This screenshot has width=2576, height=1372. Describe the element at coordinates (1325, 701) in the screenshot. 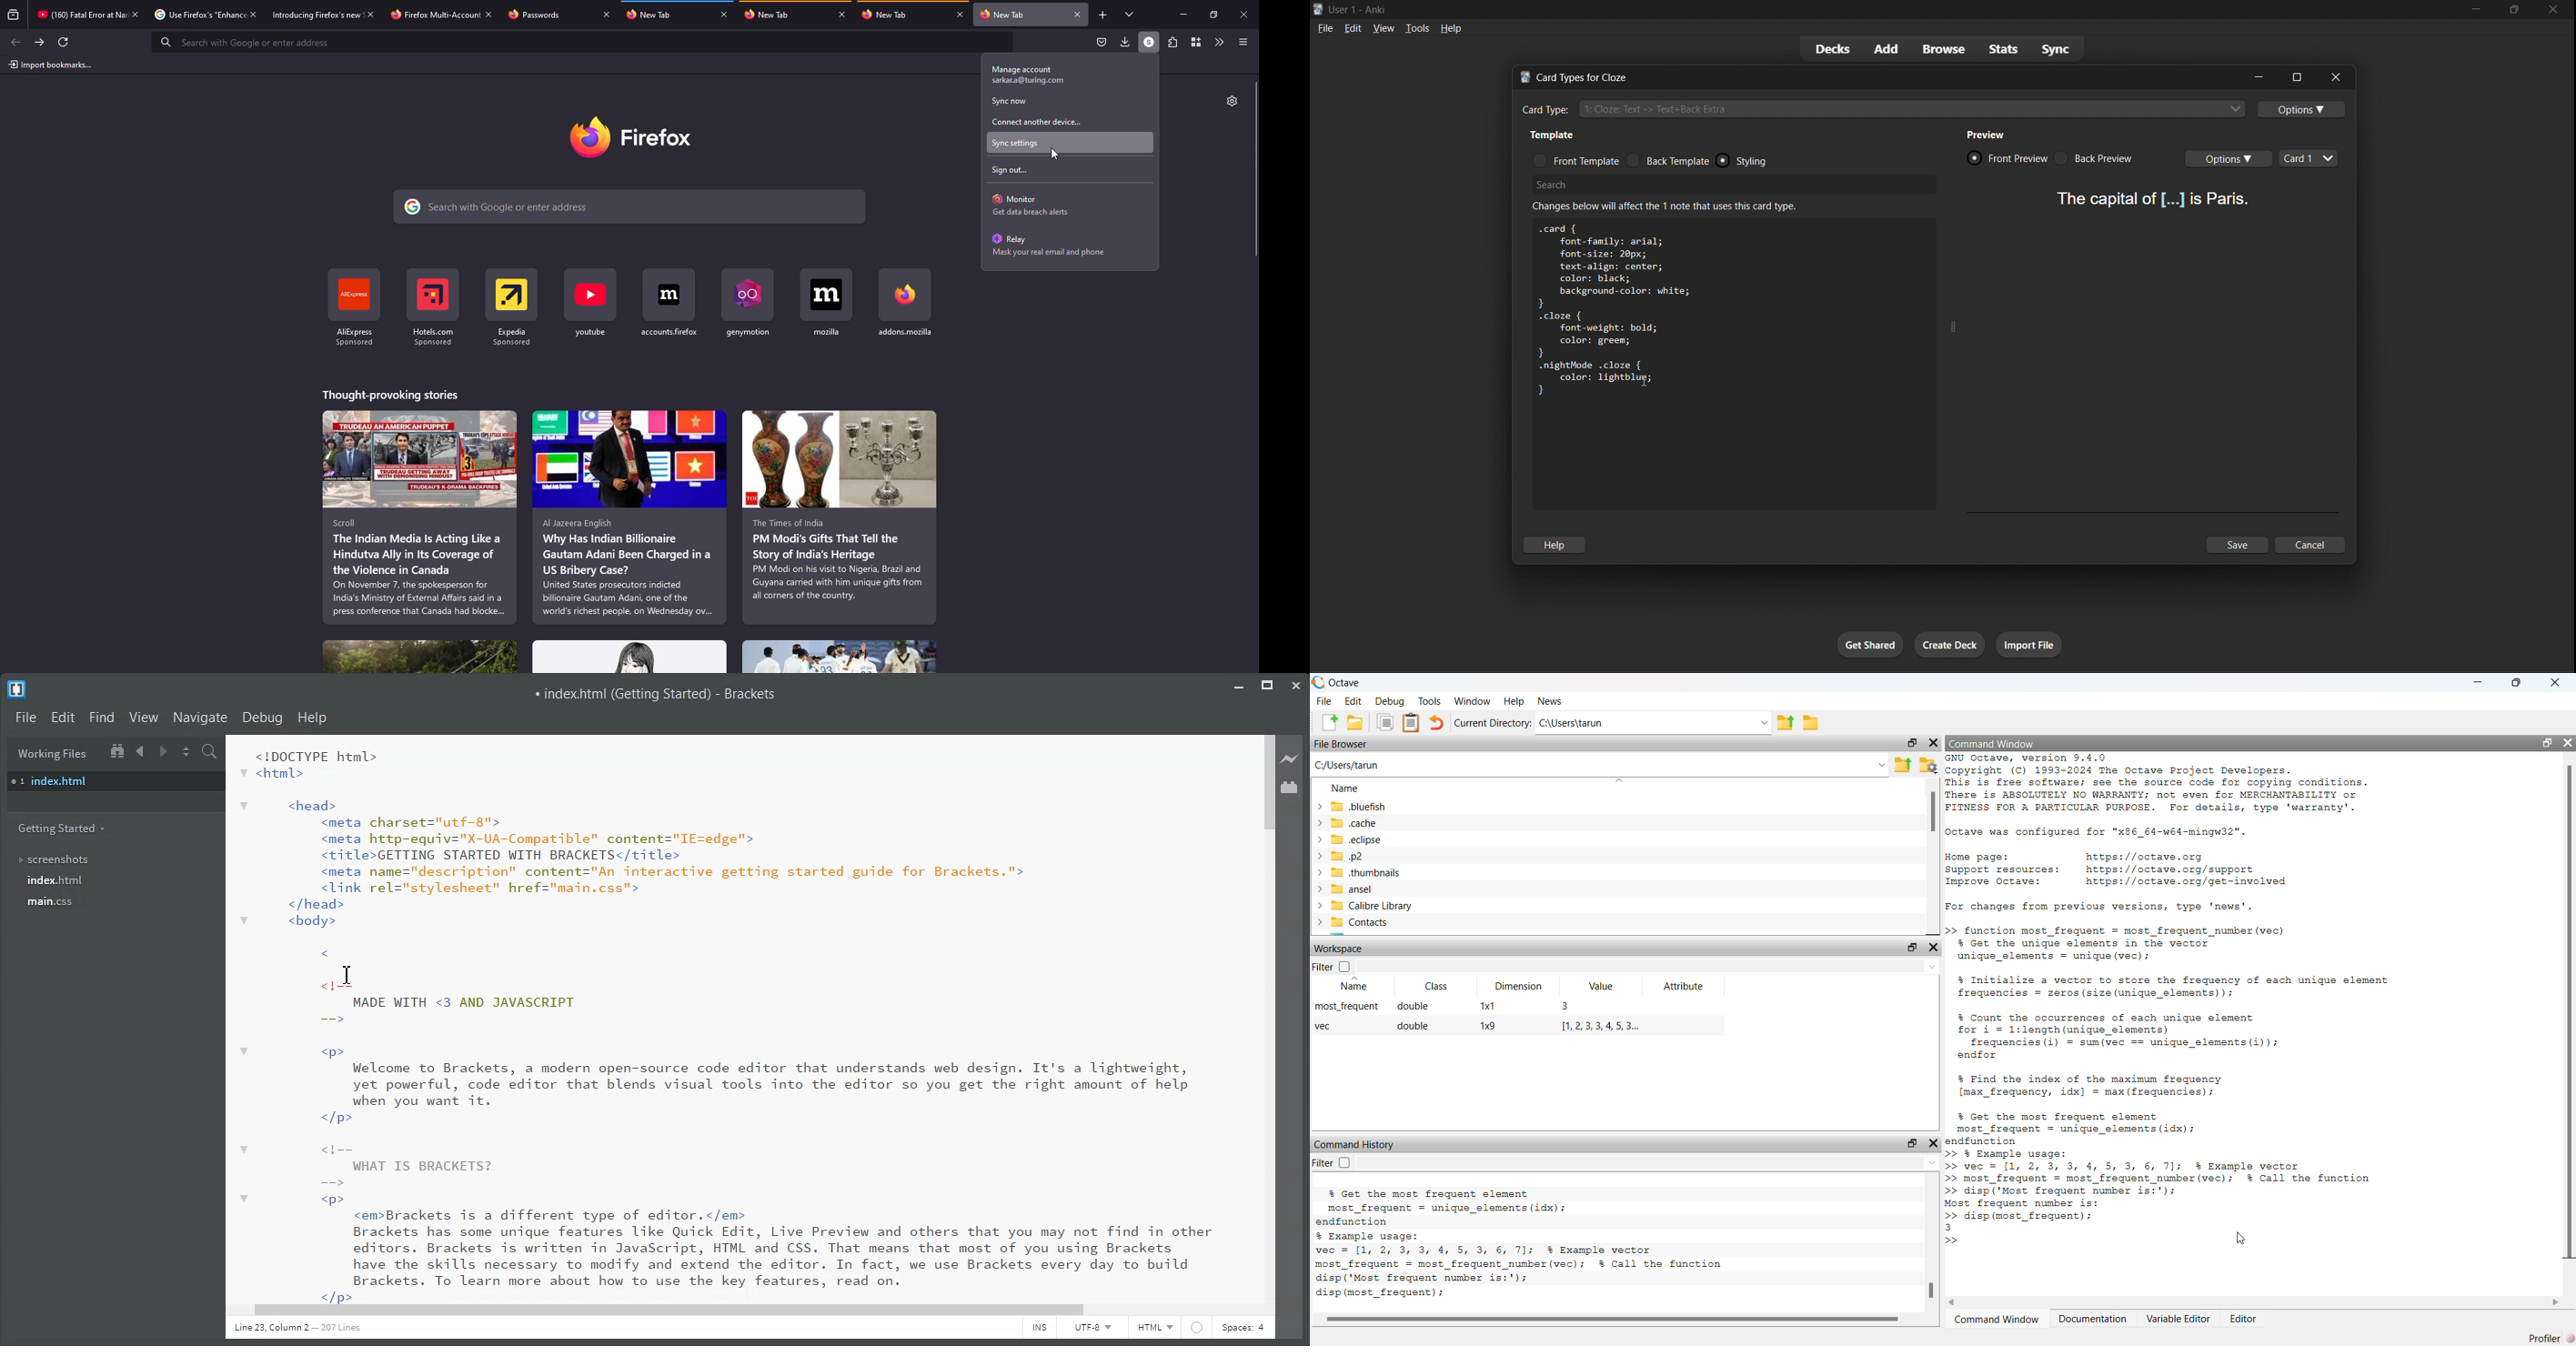

I see `File` at that location.